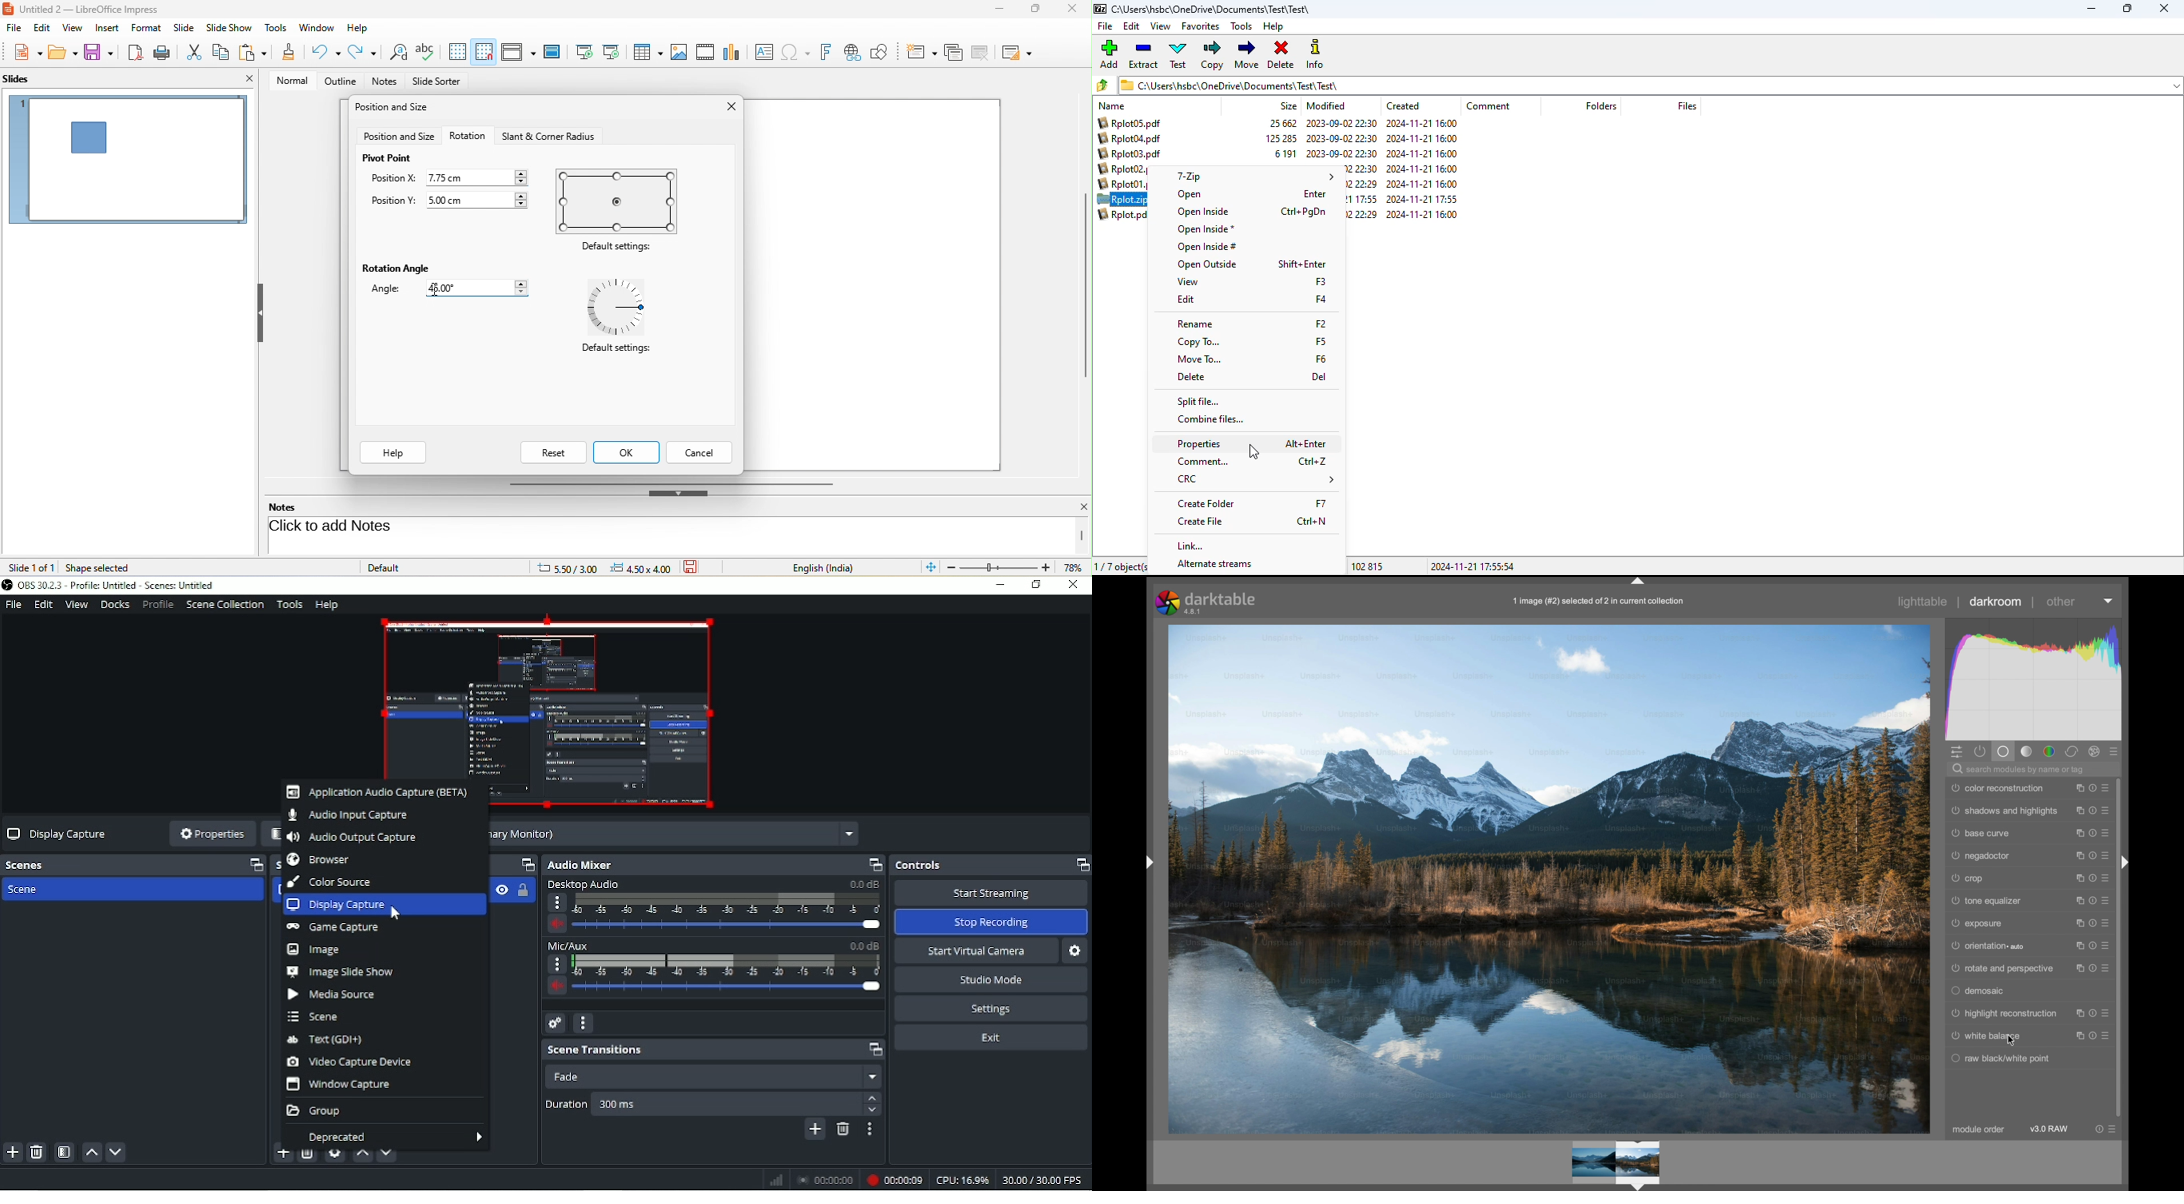  I want to click on Add source, so click(281, 1157).